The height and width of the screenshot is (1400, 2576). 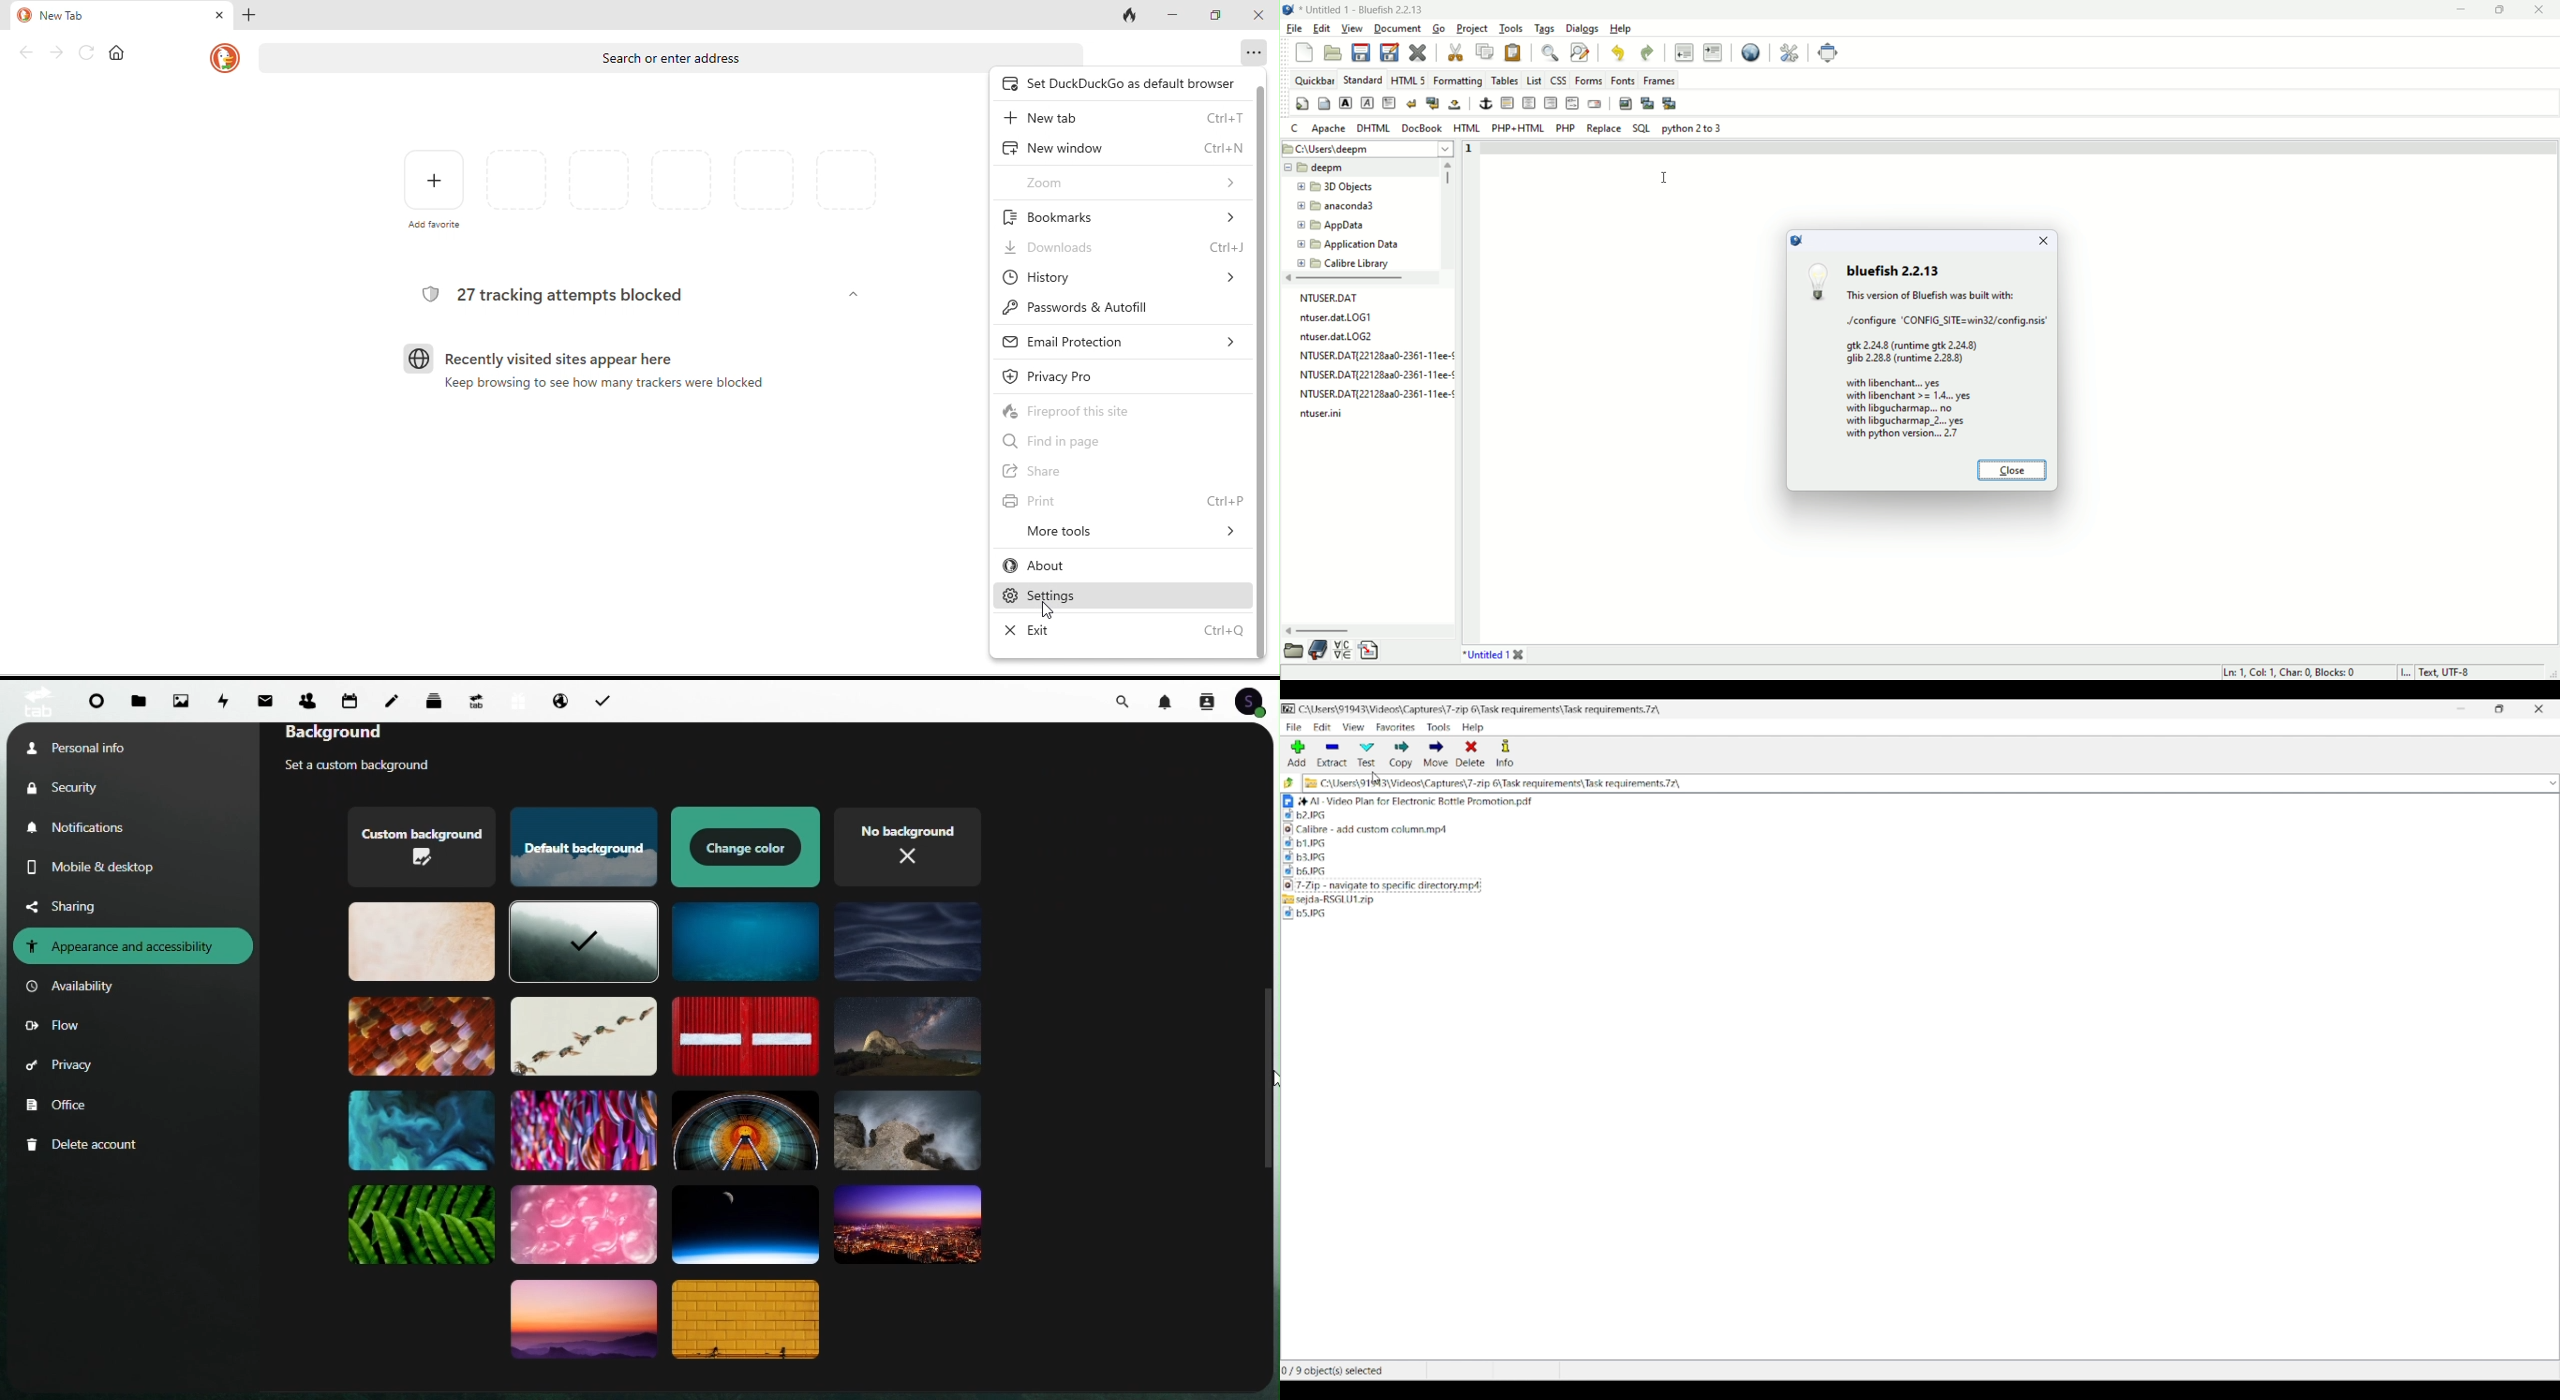 I want to click on view, so click(x=1351, y=29).